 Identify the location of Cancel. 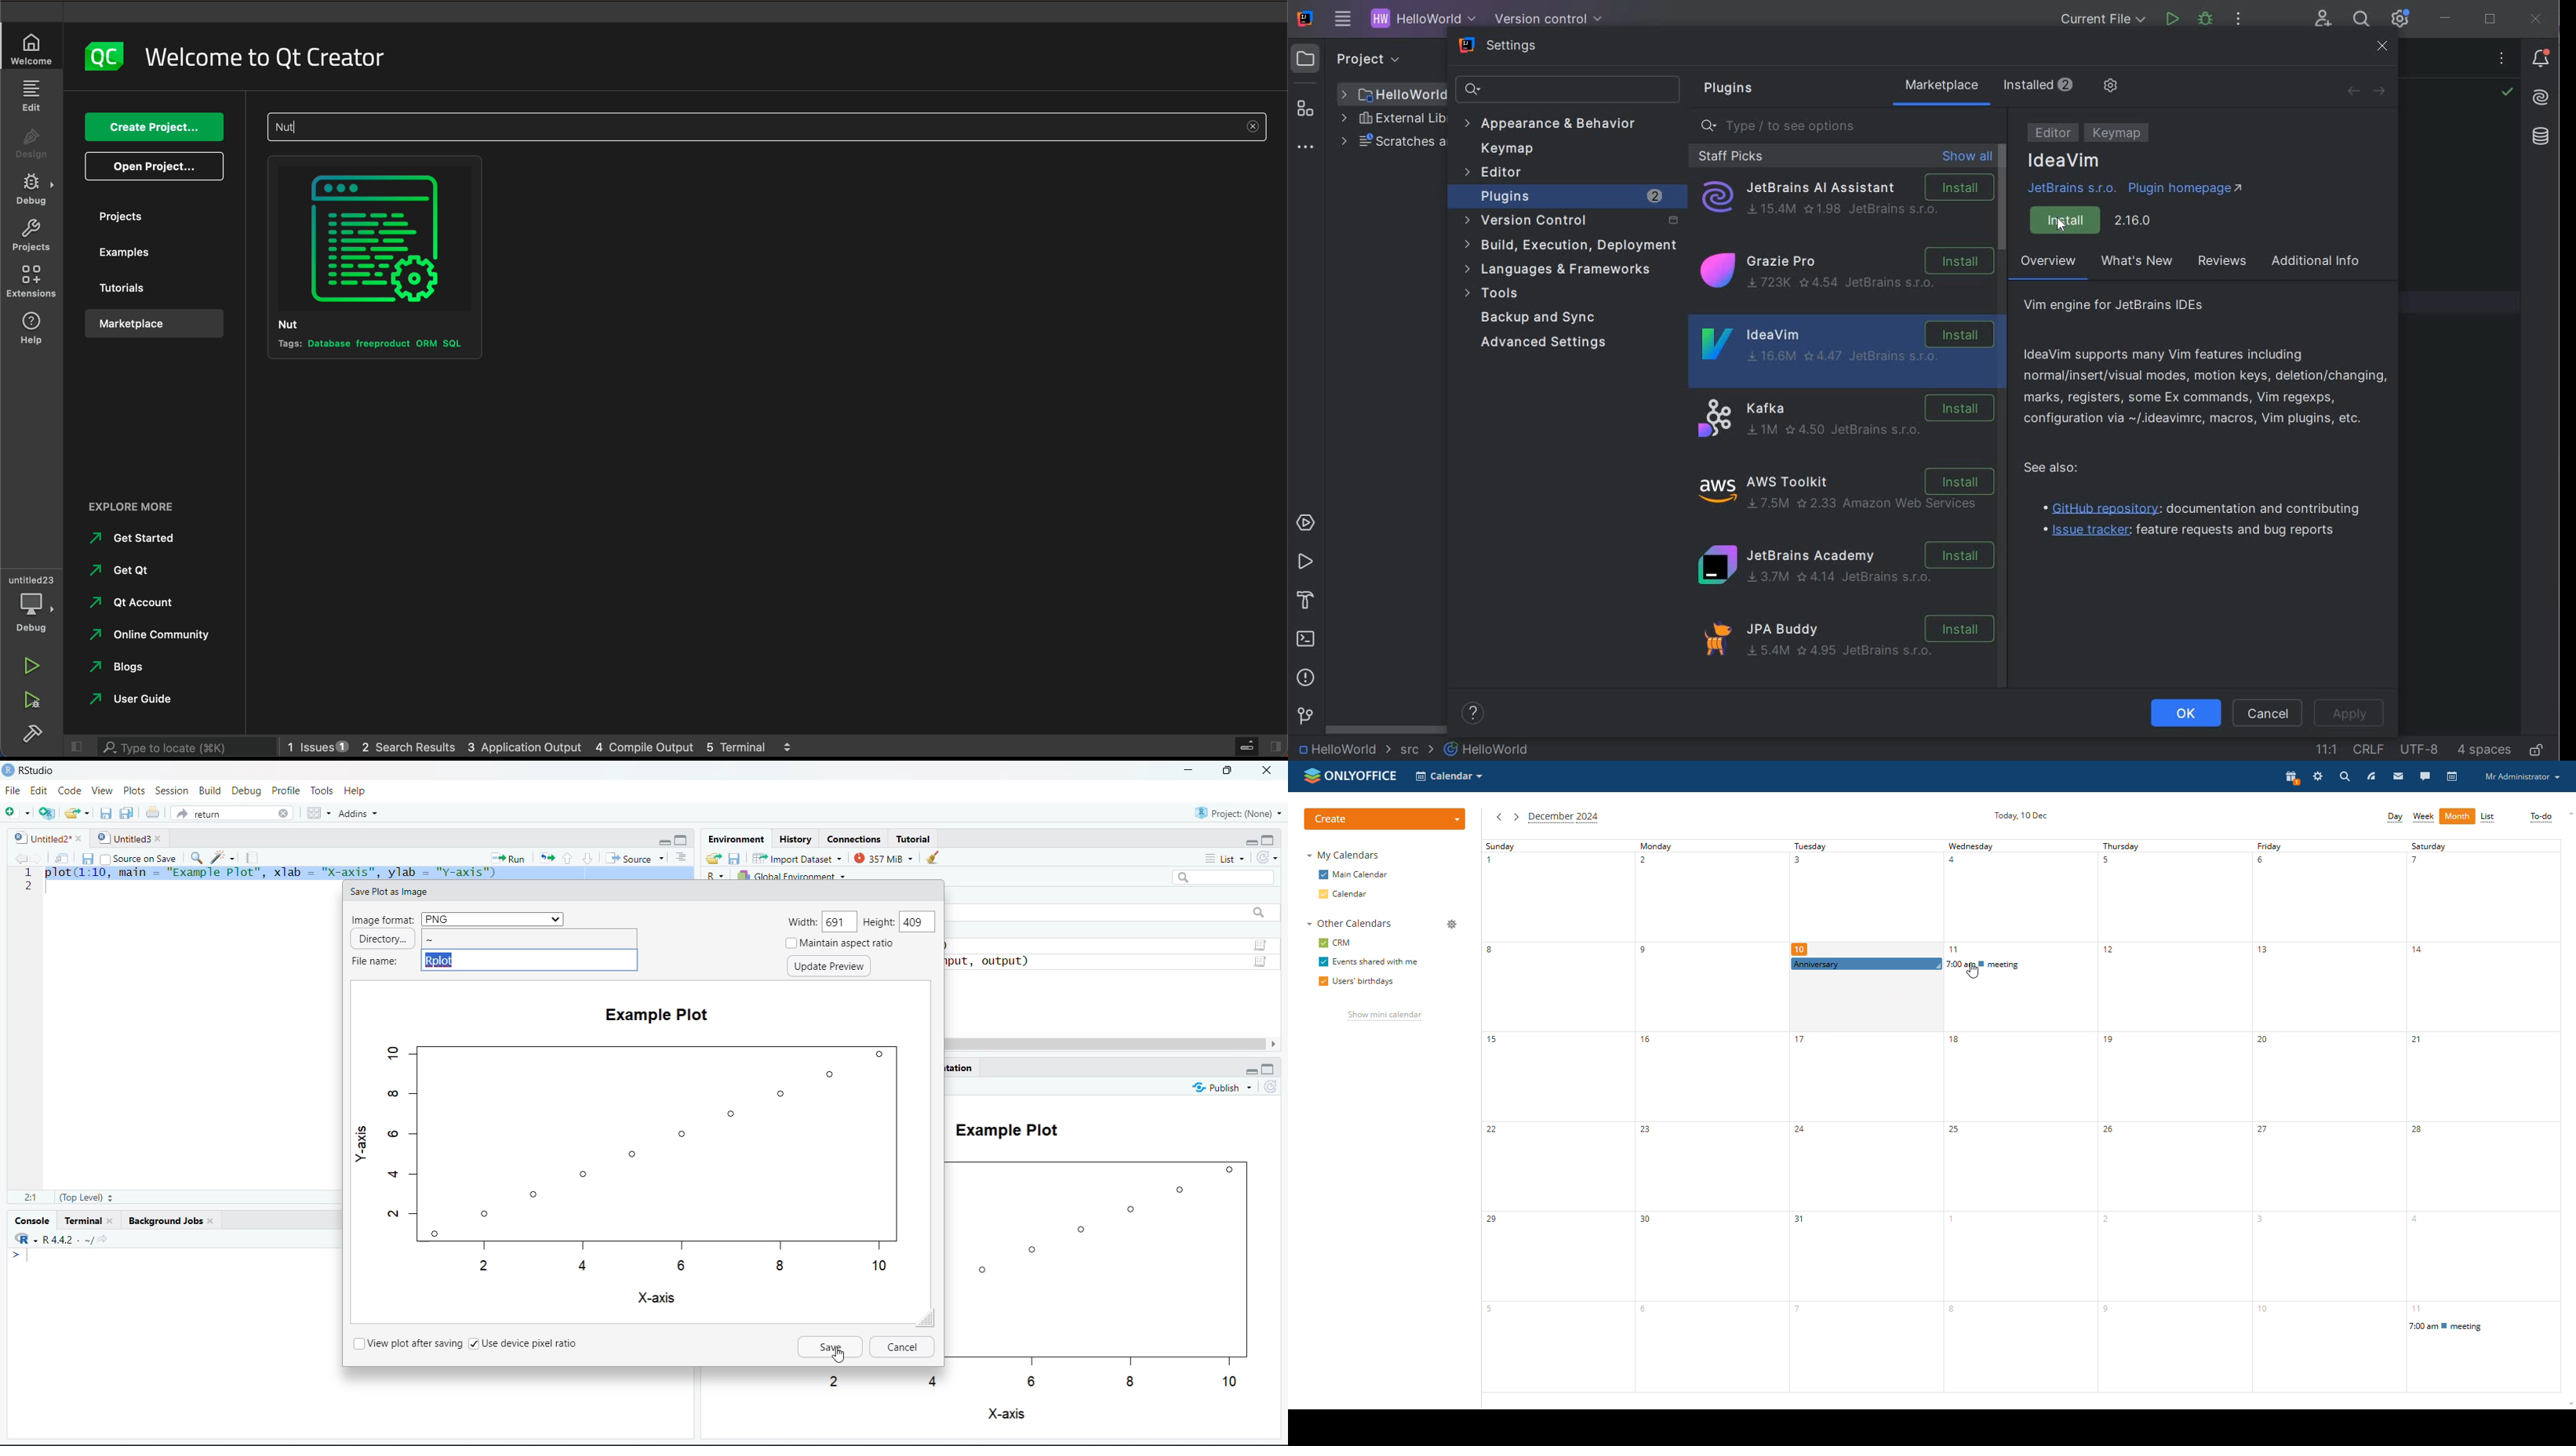
(902, 1346).